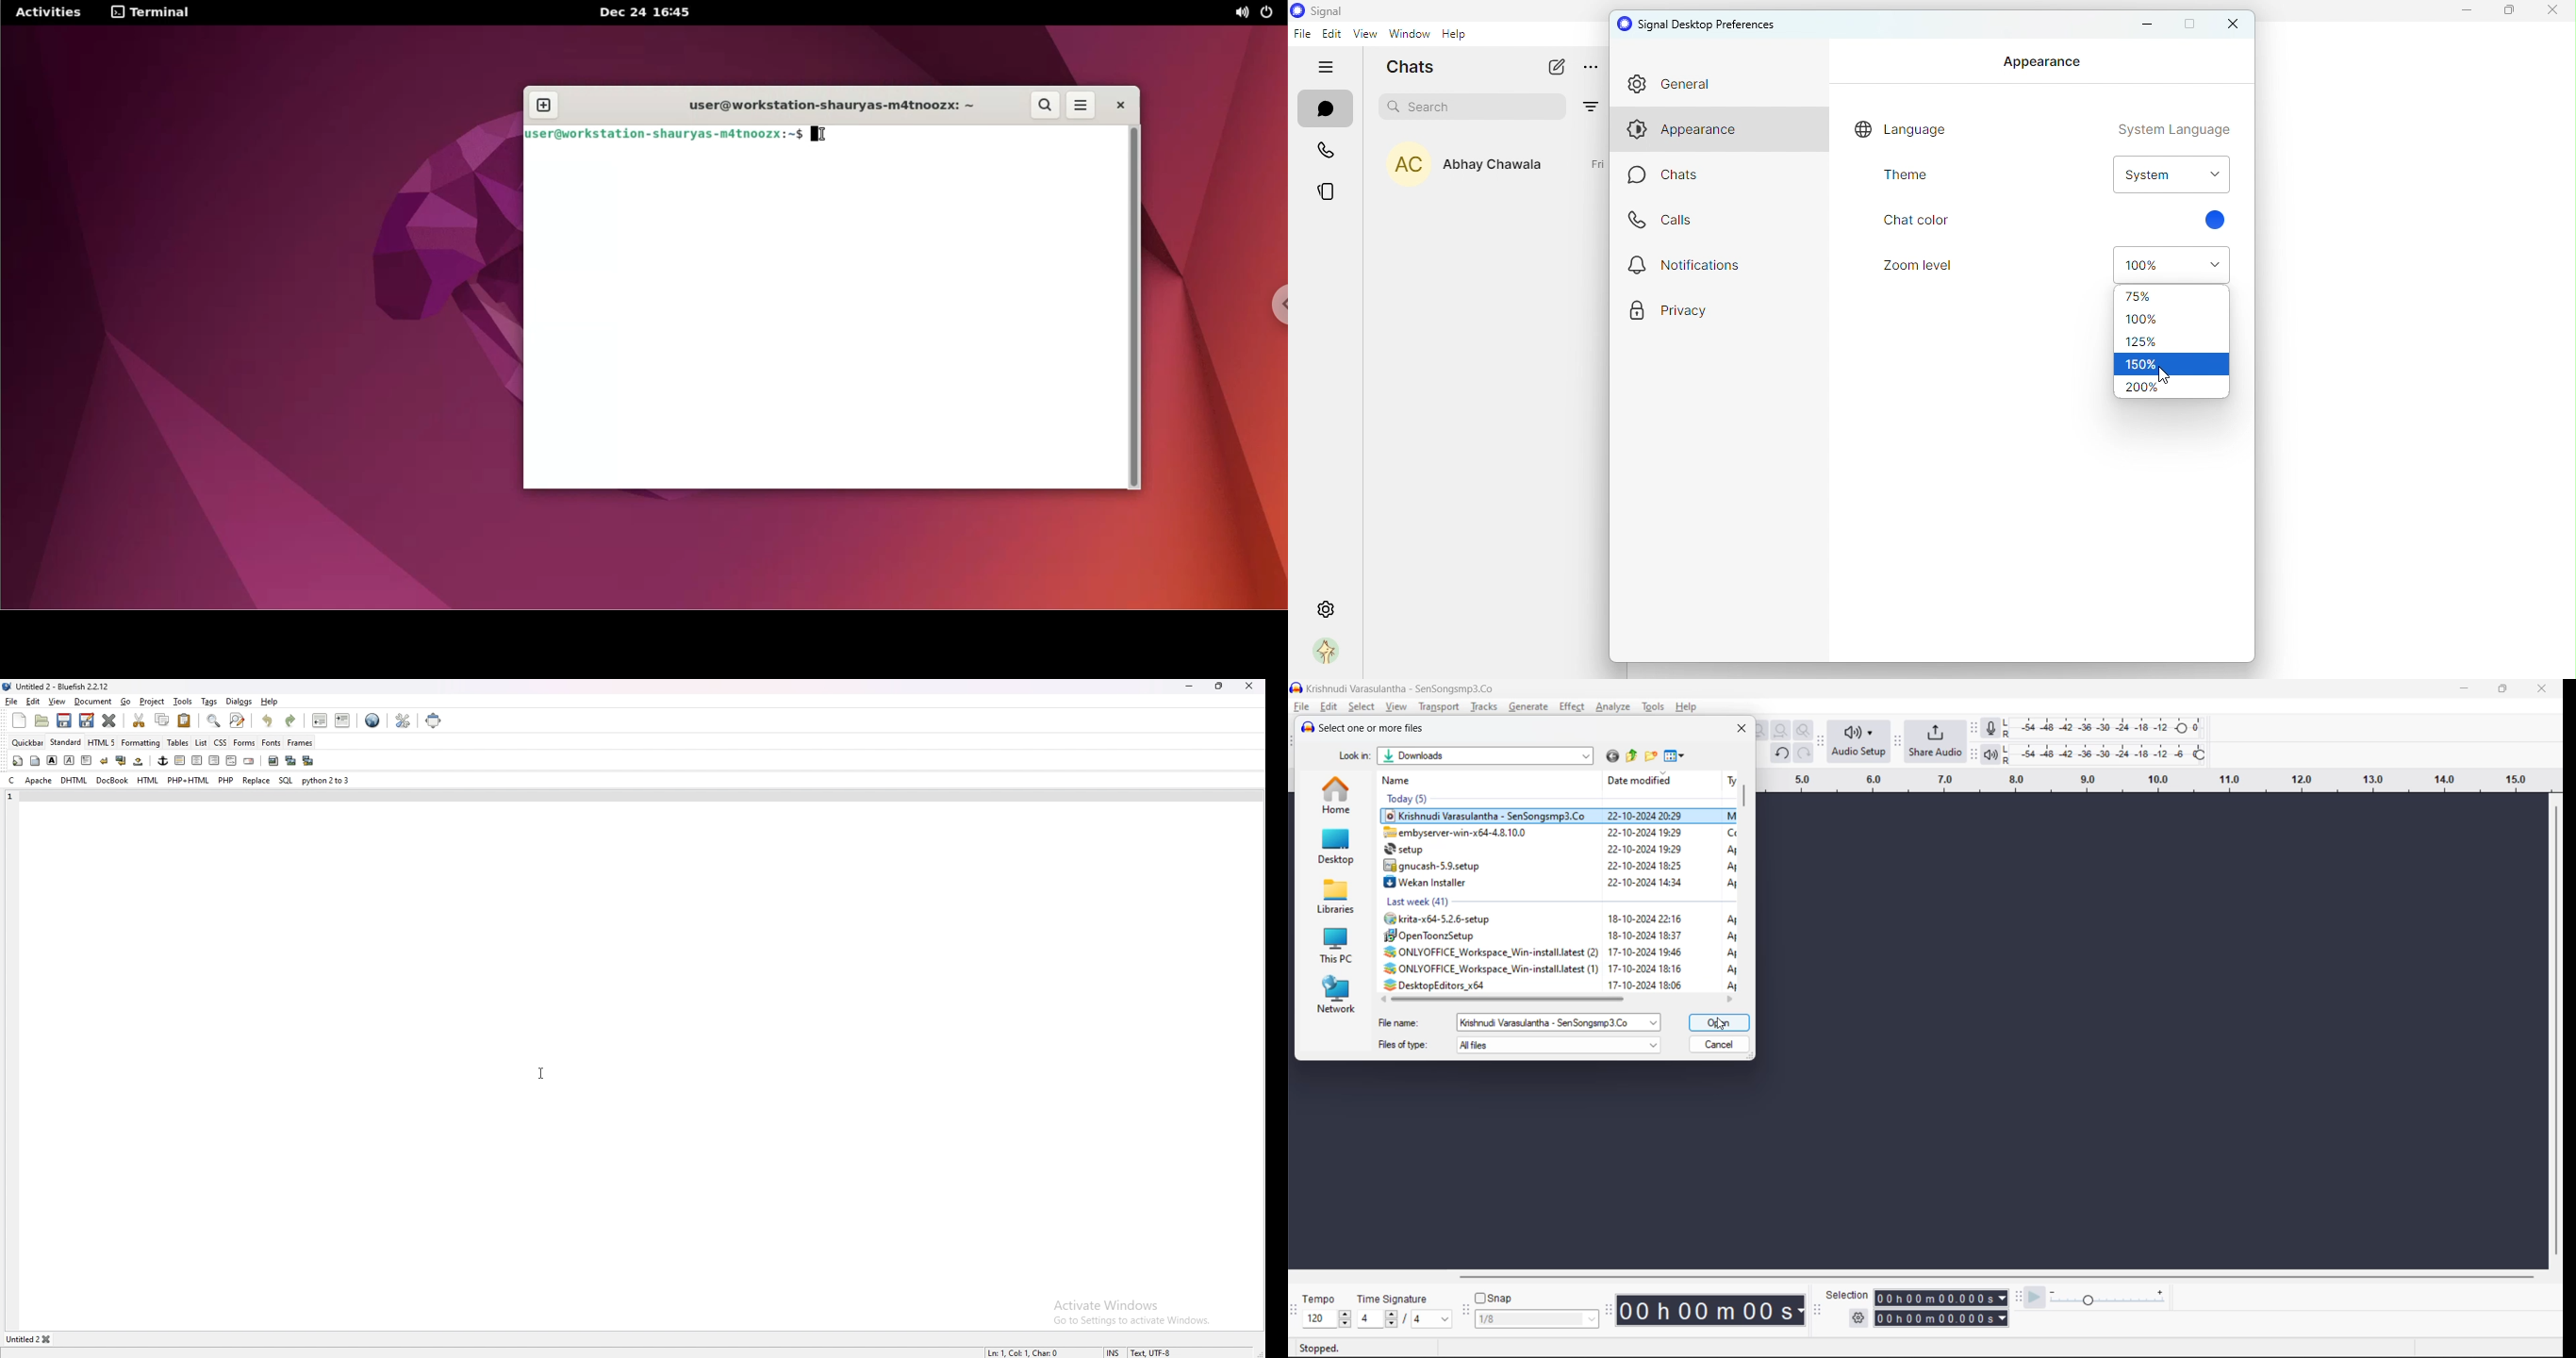 This screenshot has height=1372, width=2576. Describe the element at coordinates (1821, 742) in the screenshot. I see `audio setup toolbar` at that location.